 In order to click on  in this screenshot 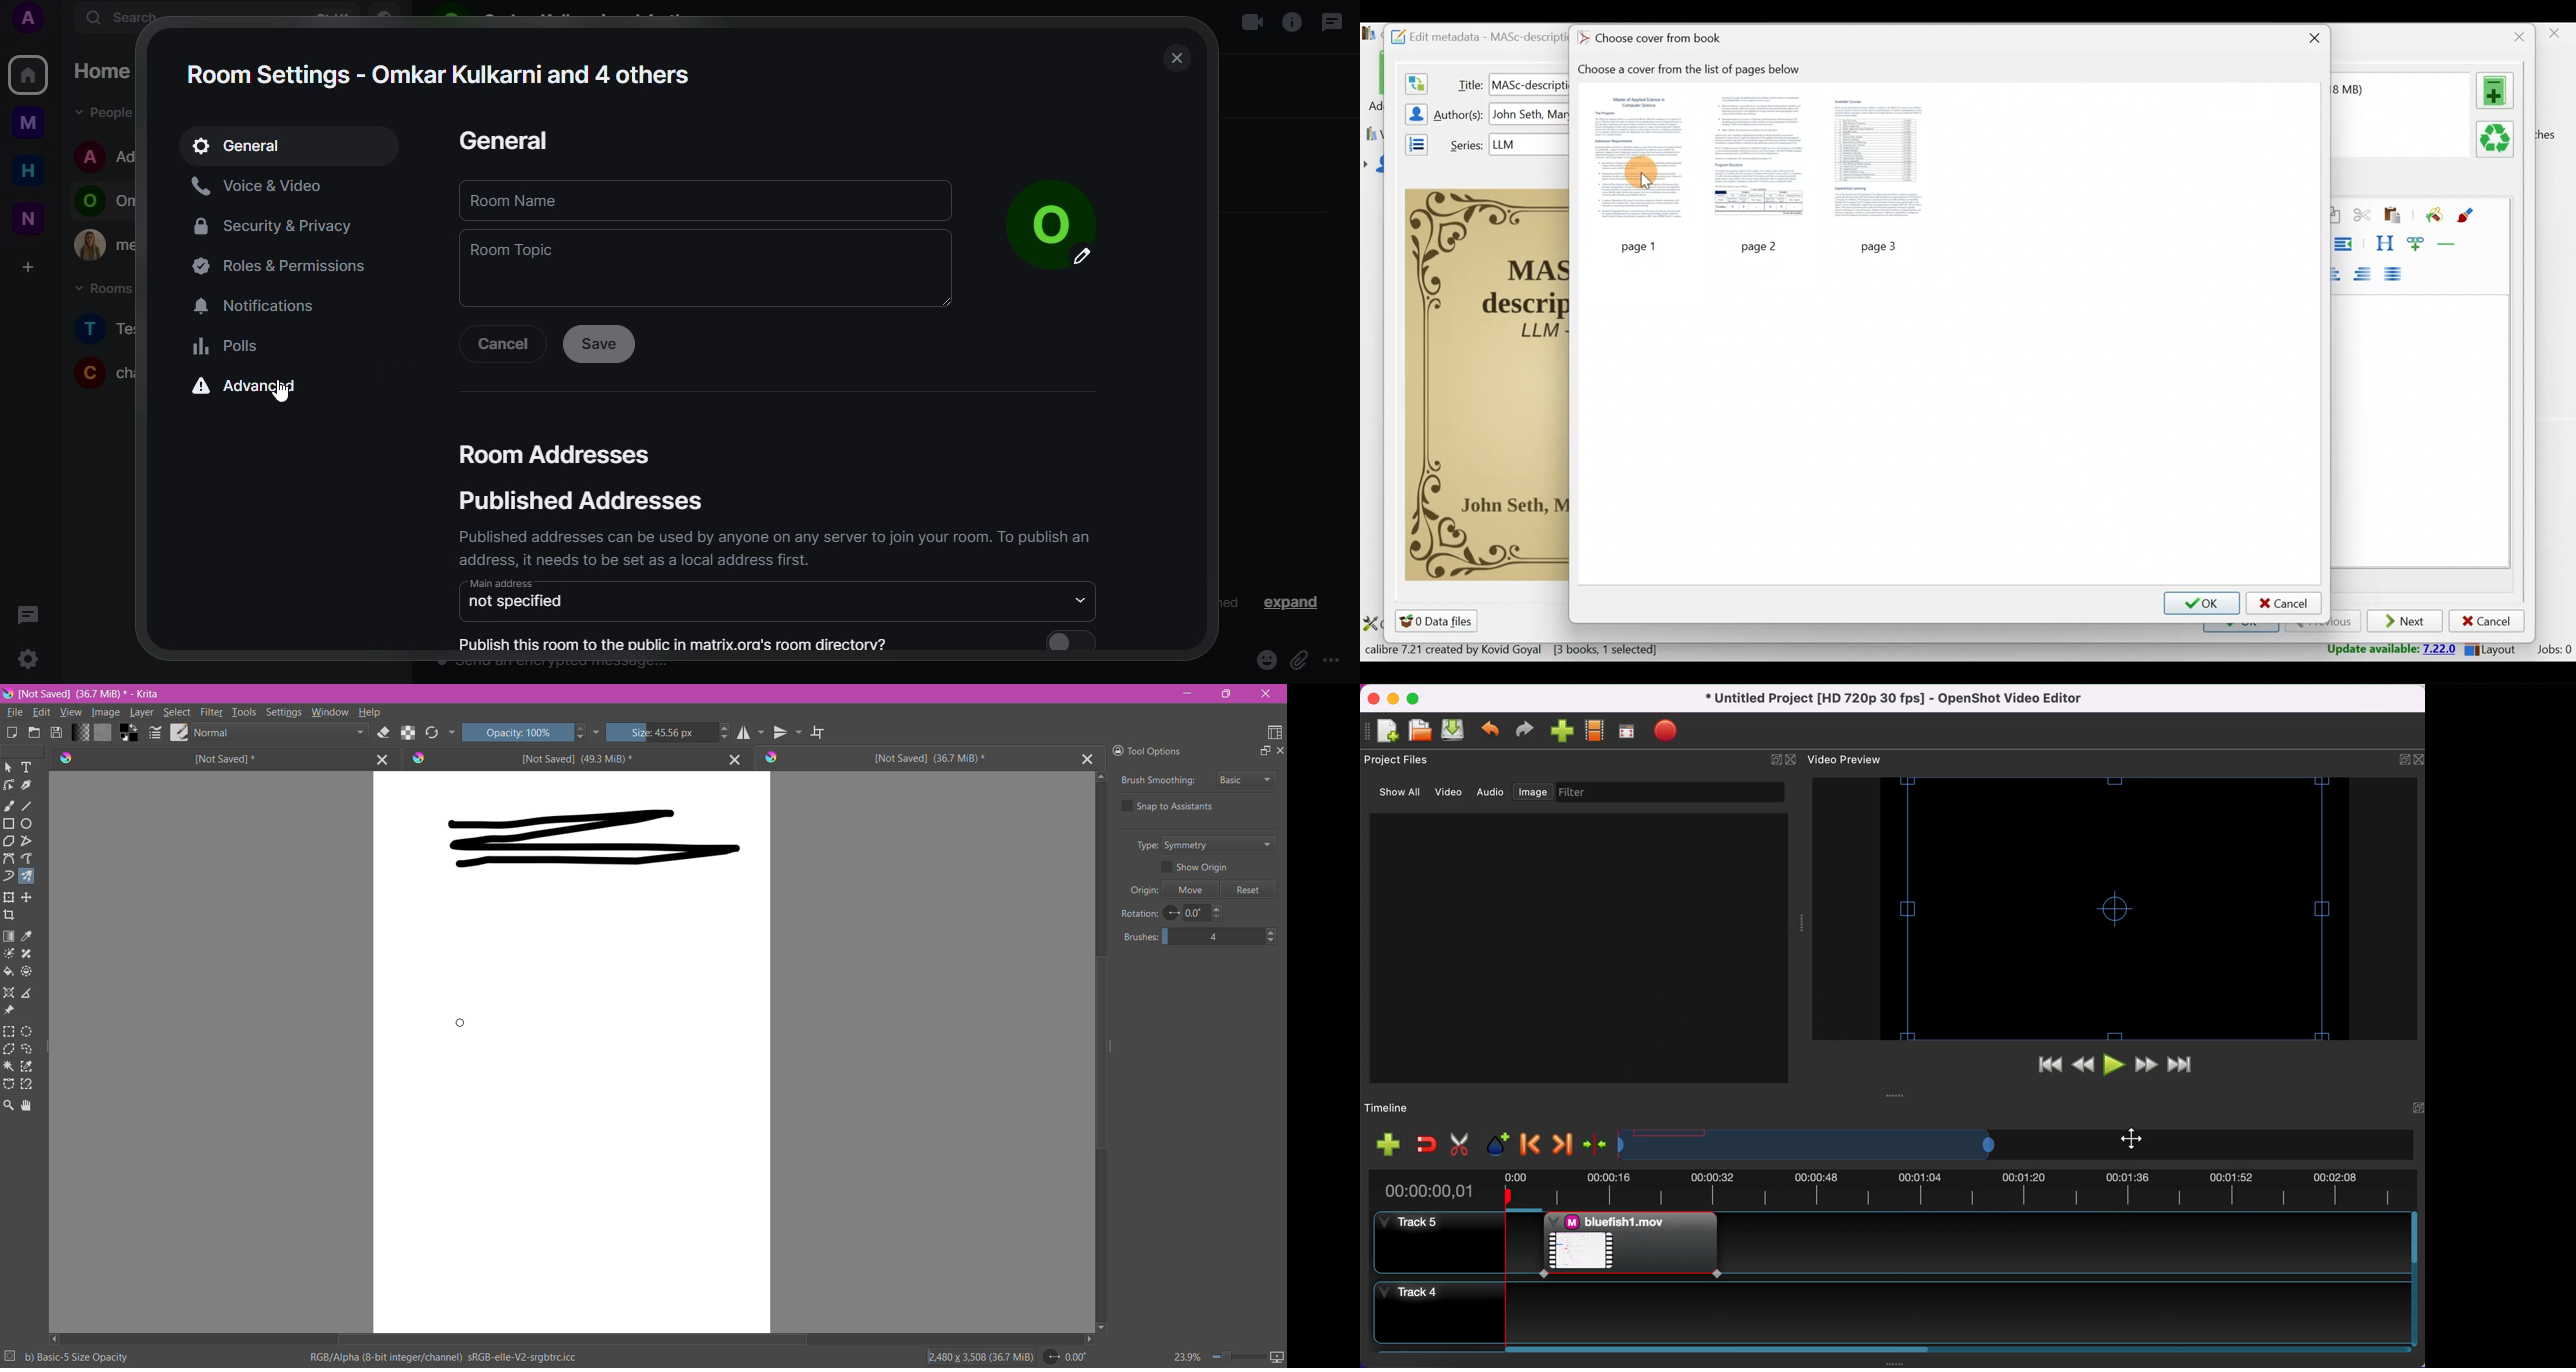, I will do `click(1528, 84)`.